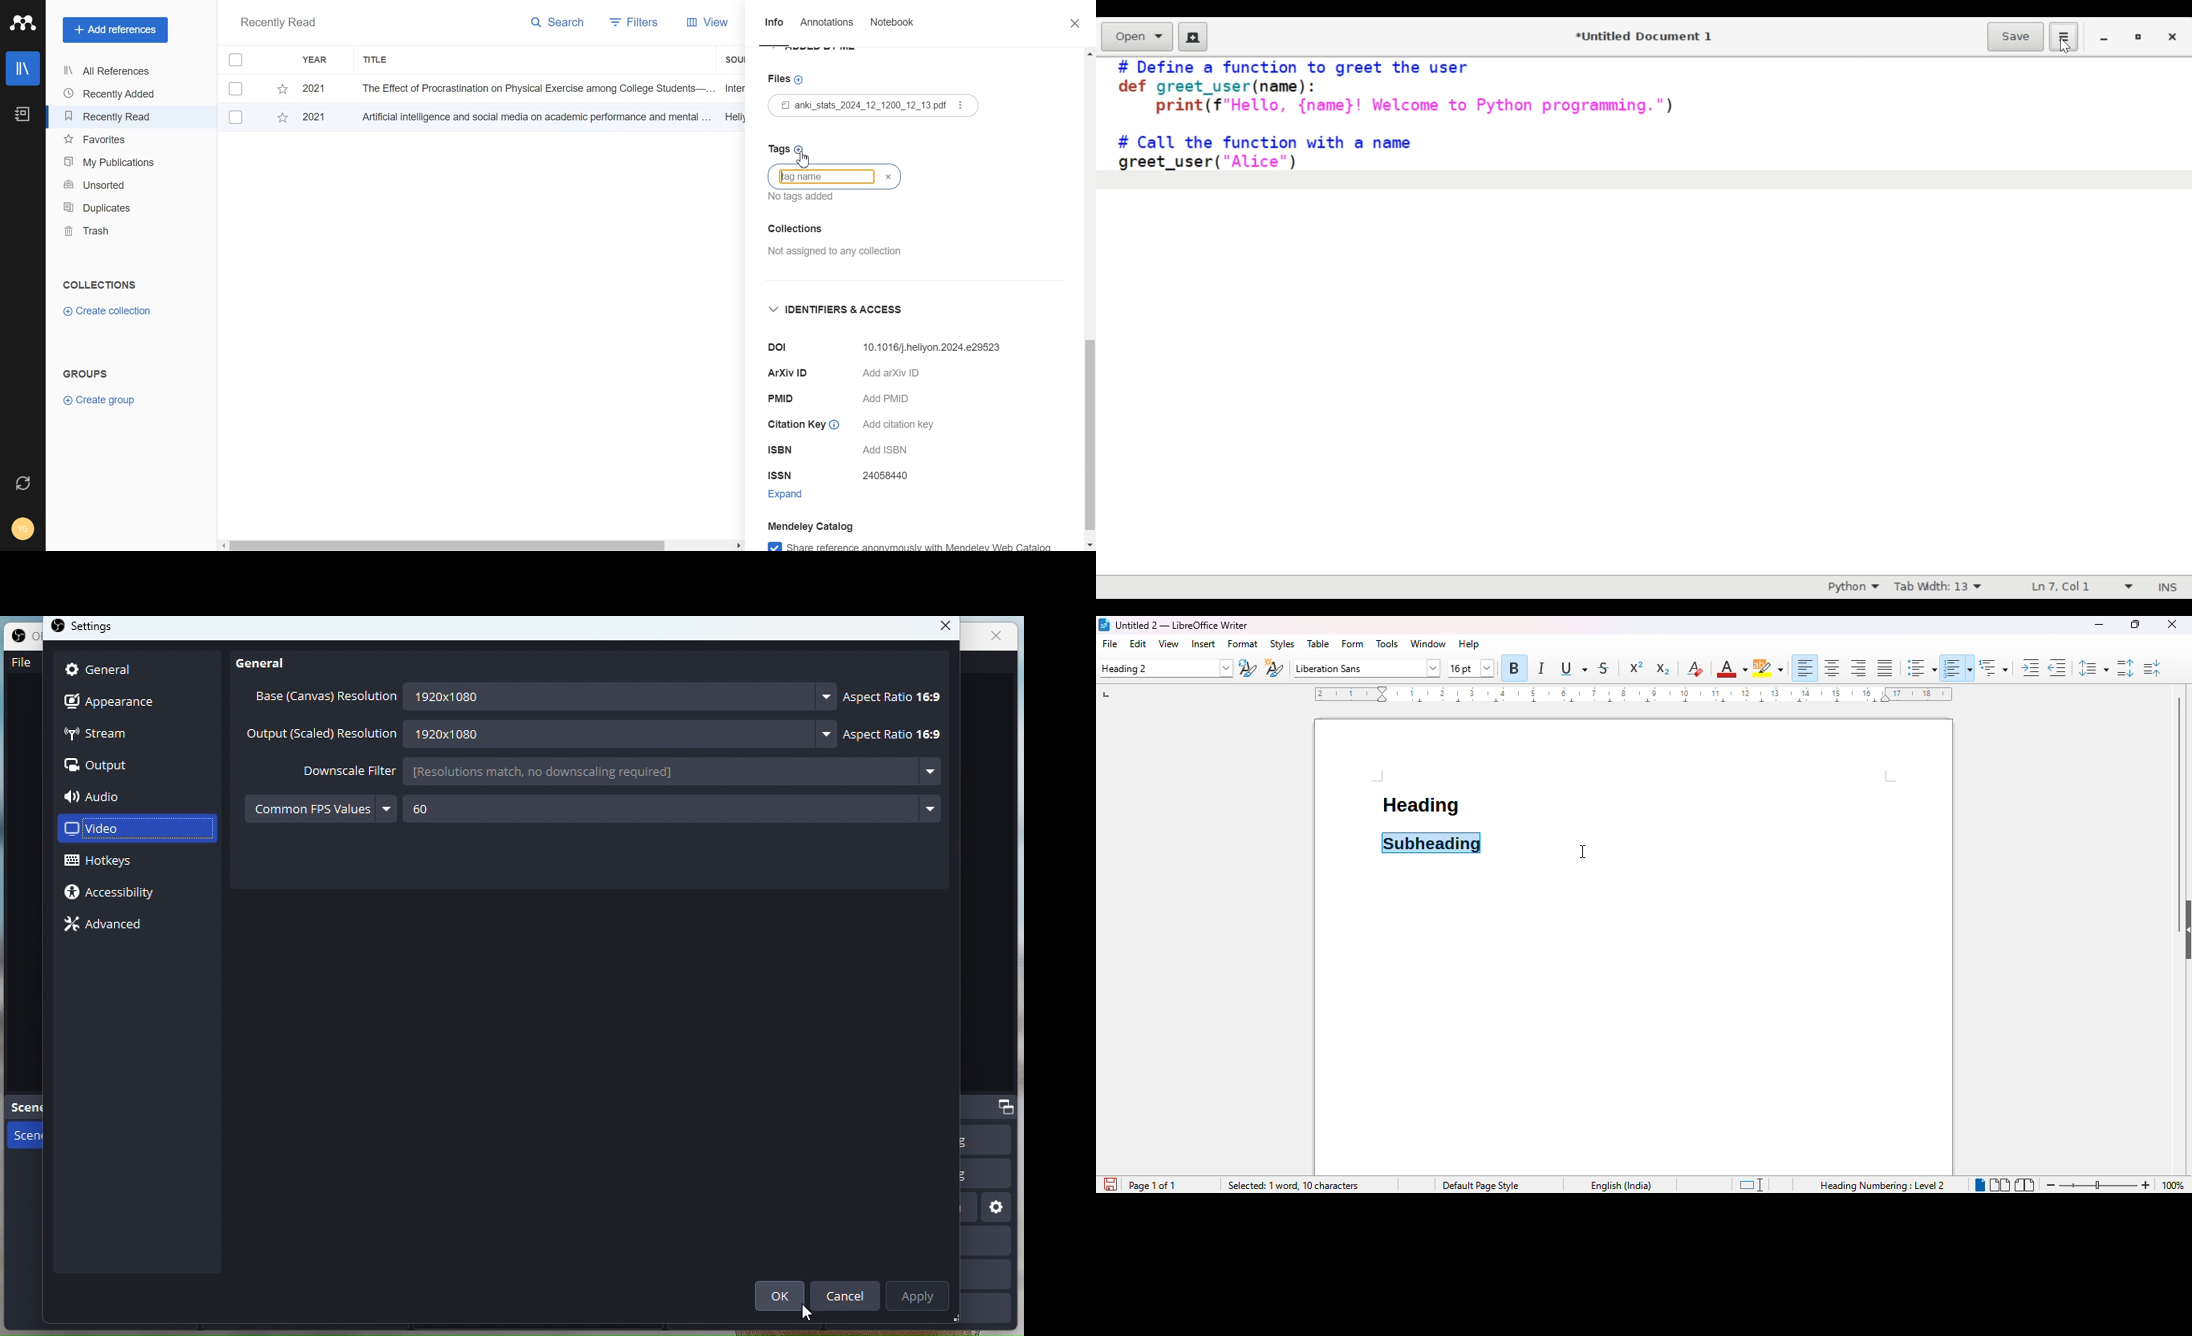 Image resolution: width=2212 pixels, height=1344 pixels. I want to click on Video, so click(137, 831).